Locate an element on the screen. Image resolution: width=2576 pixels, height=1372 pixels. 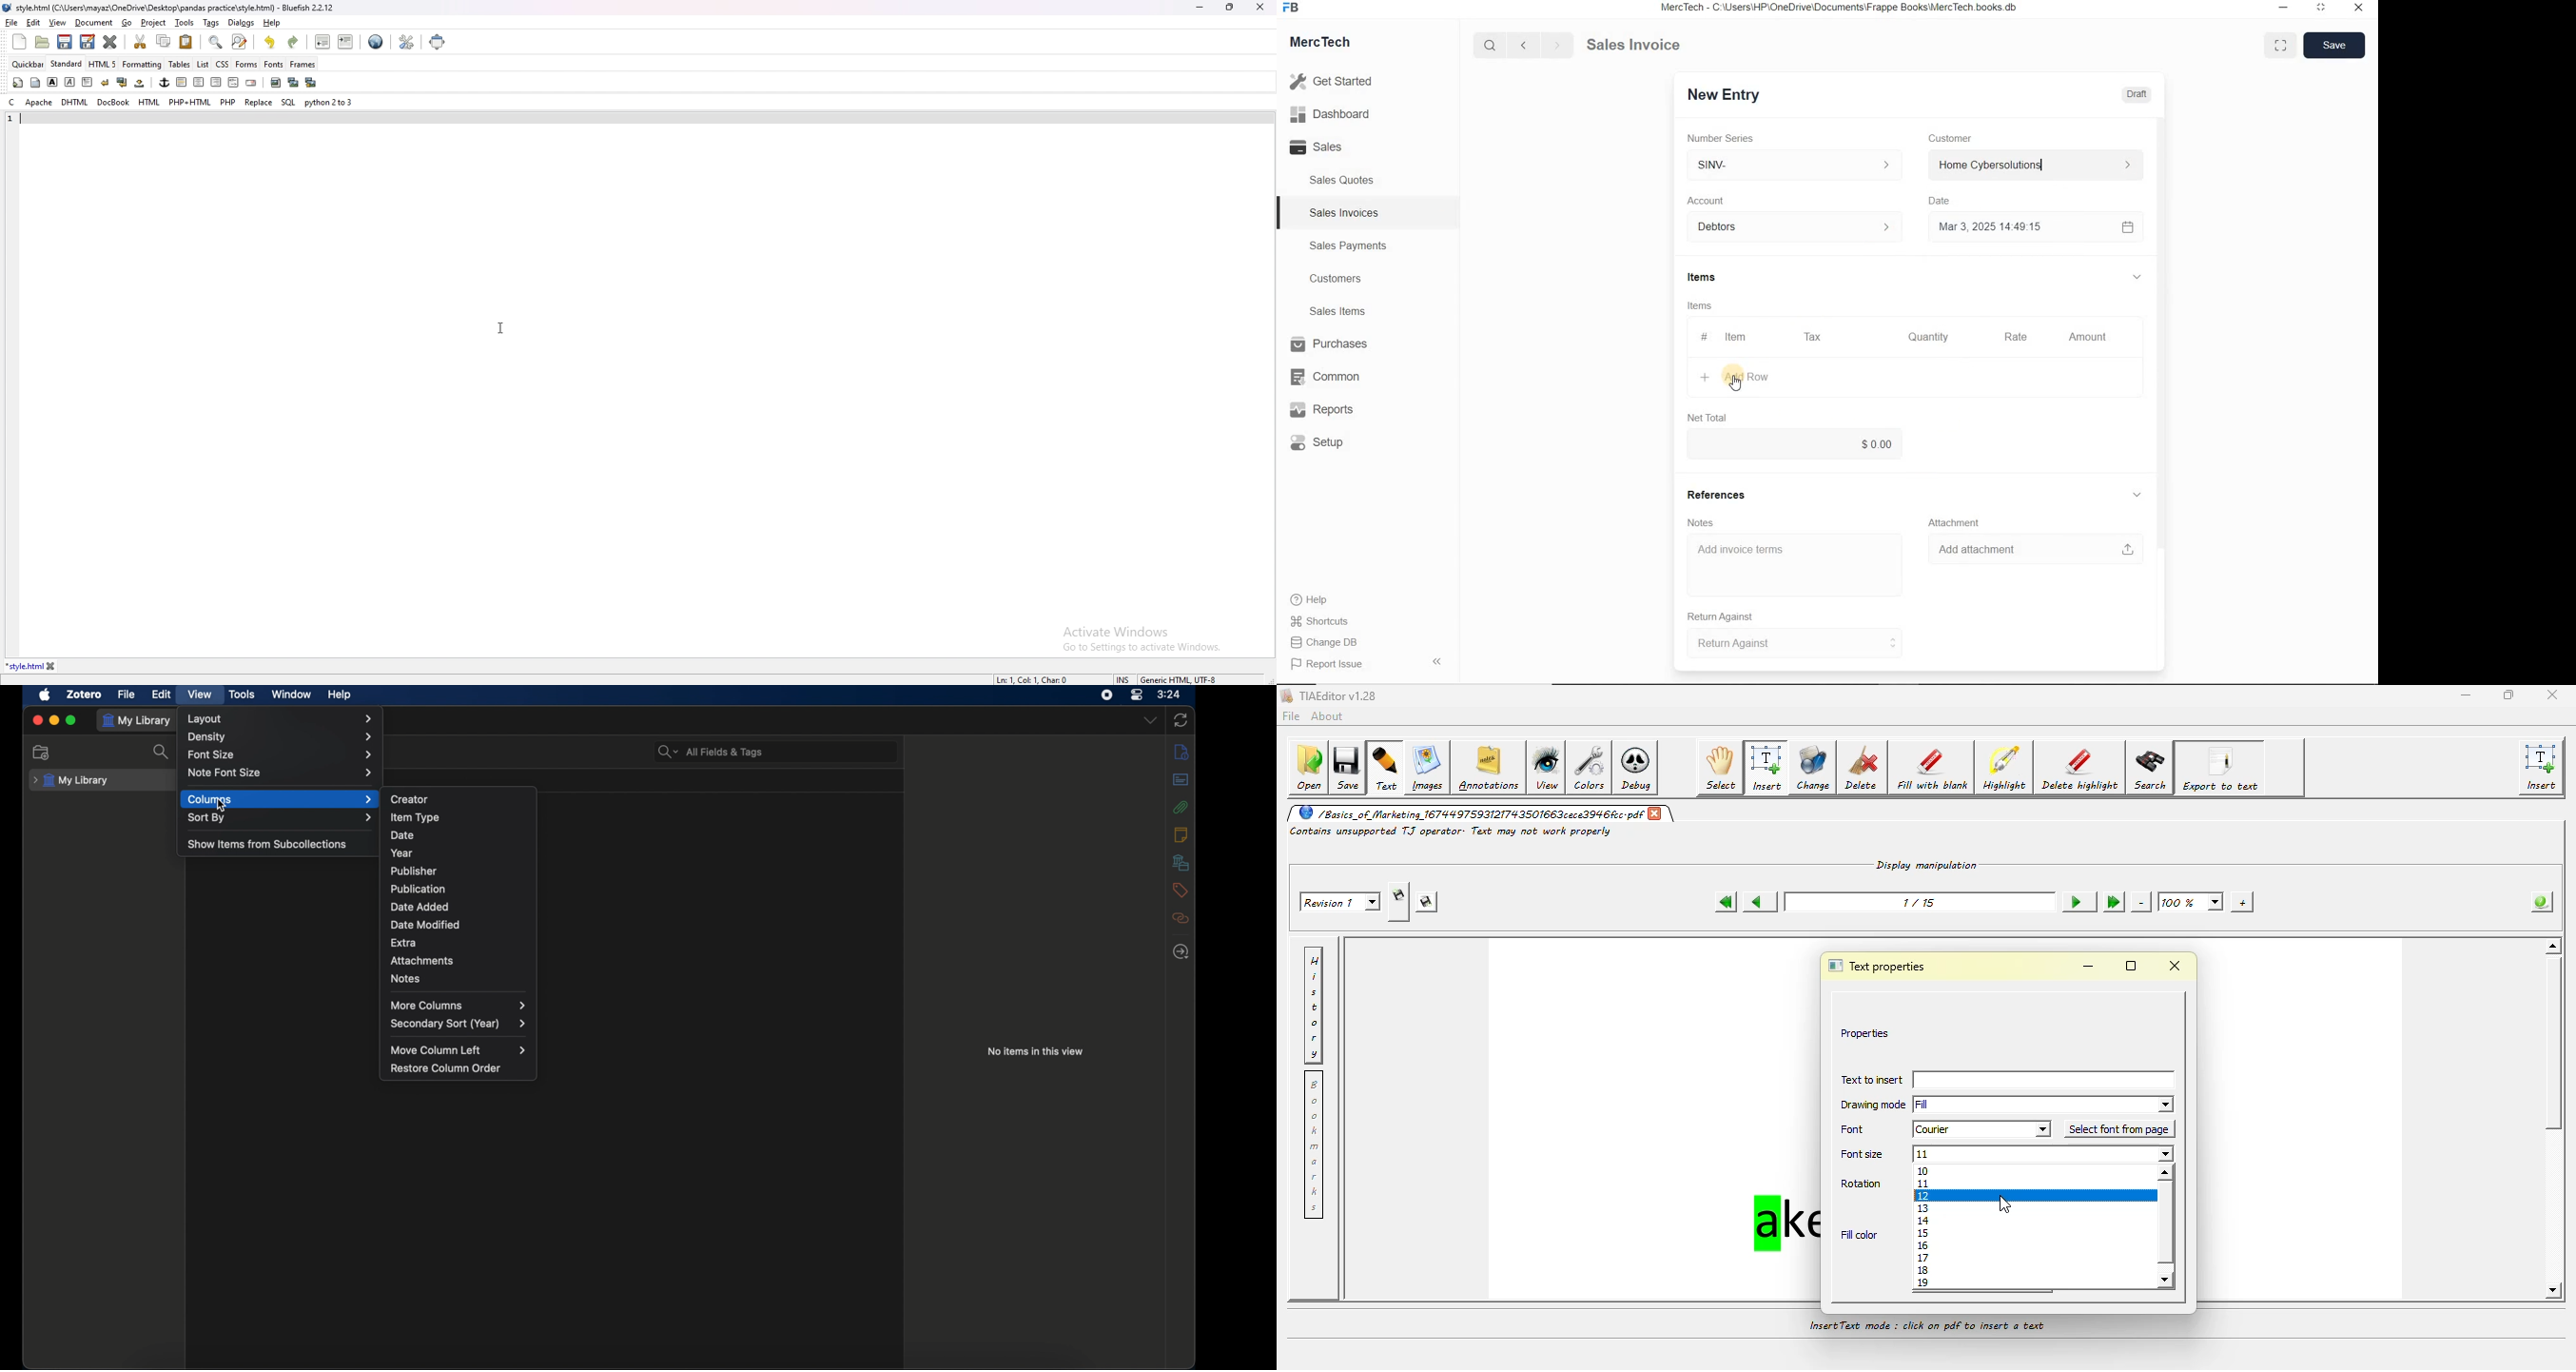
Toggle between form and full width is located at coordinates (2278, 44).